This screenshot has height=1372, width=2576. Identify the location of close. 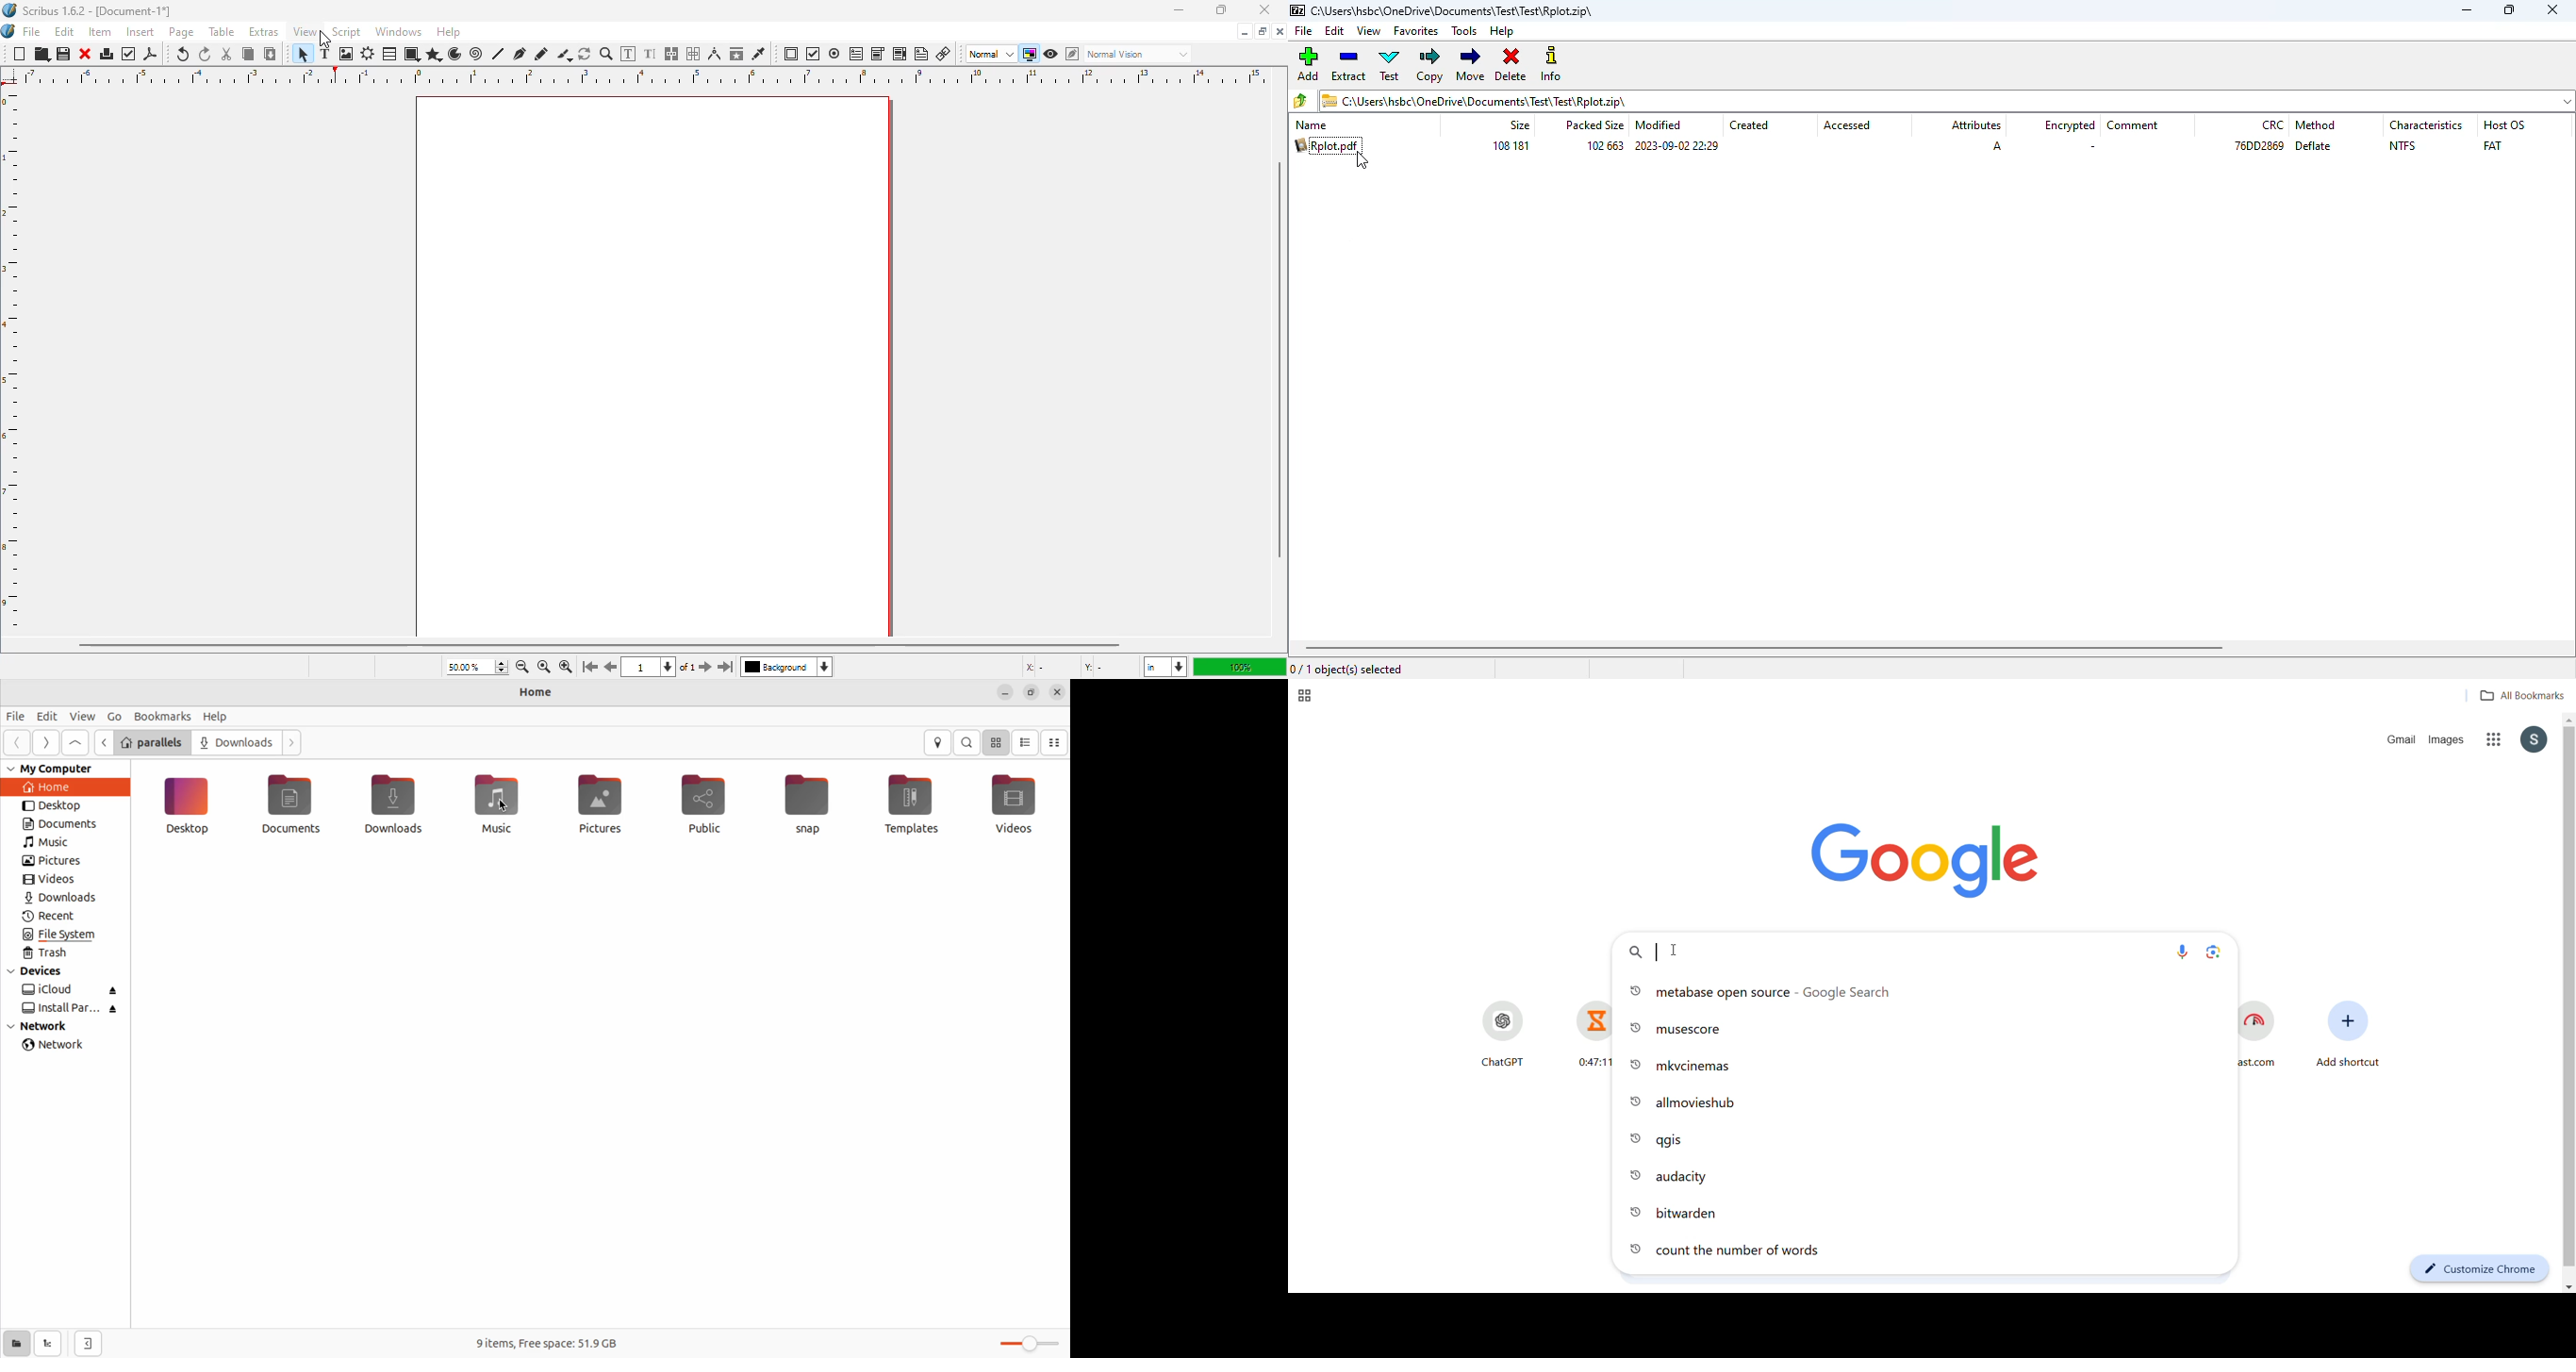
(1280, 31).